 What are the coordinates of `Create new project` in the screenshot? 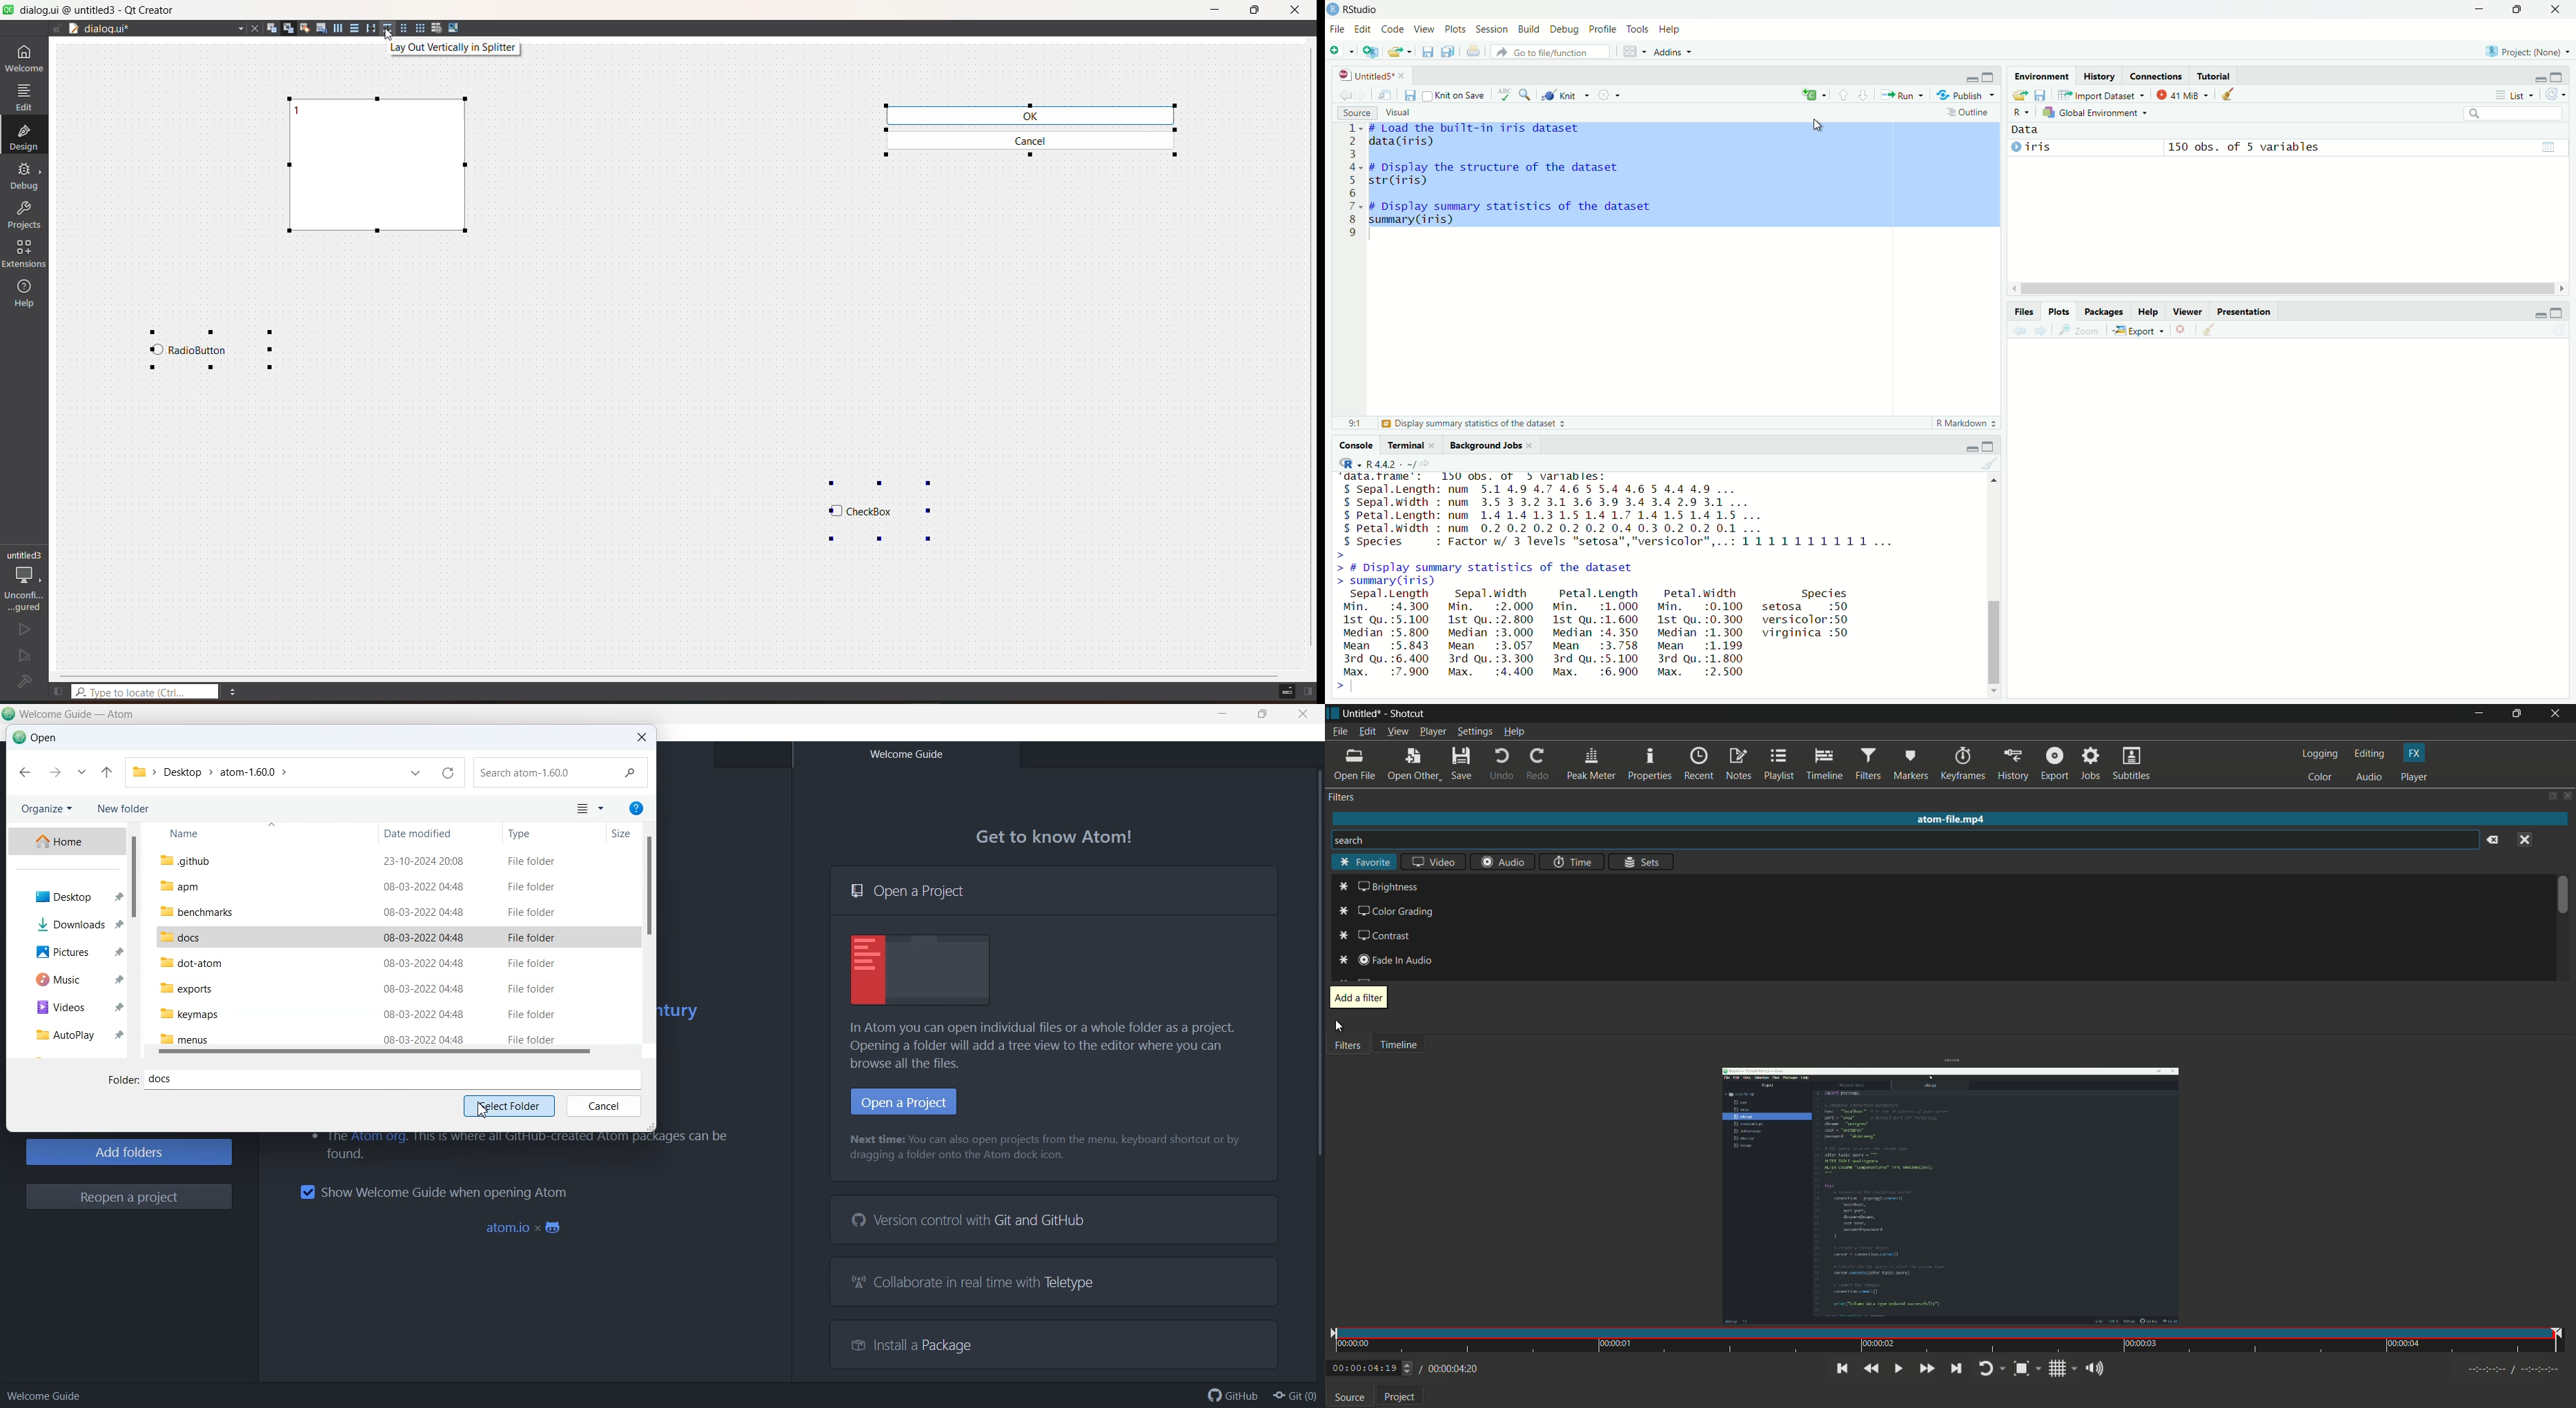 It's located at (1371, 53).